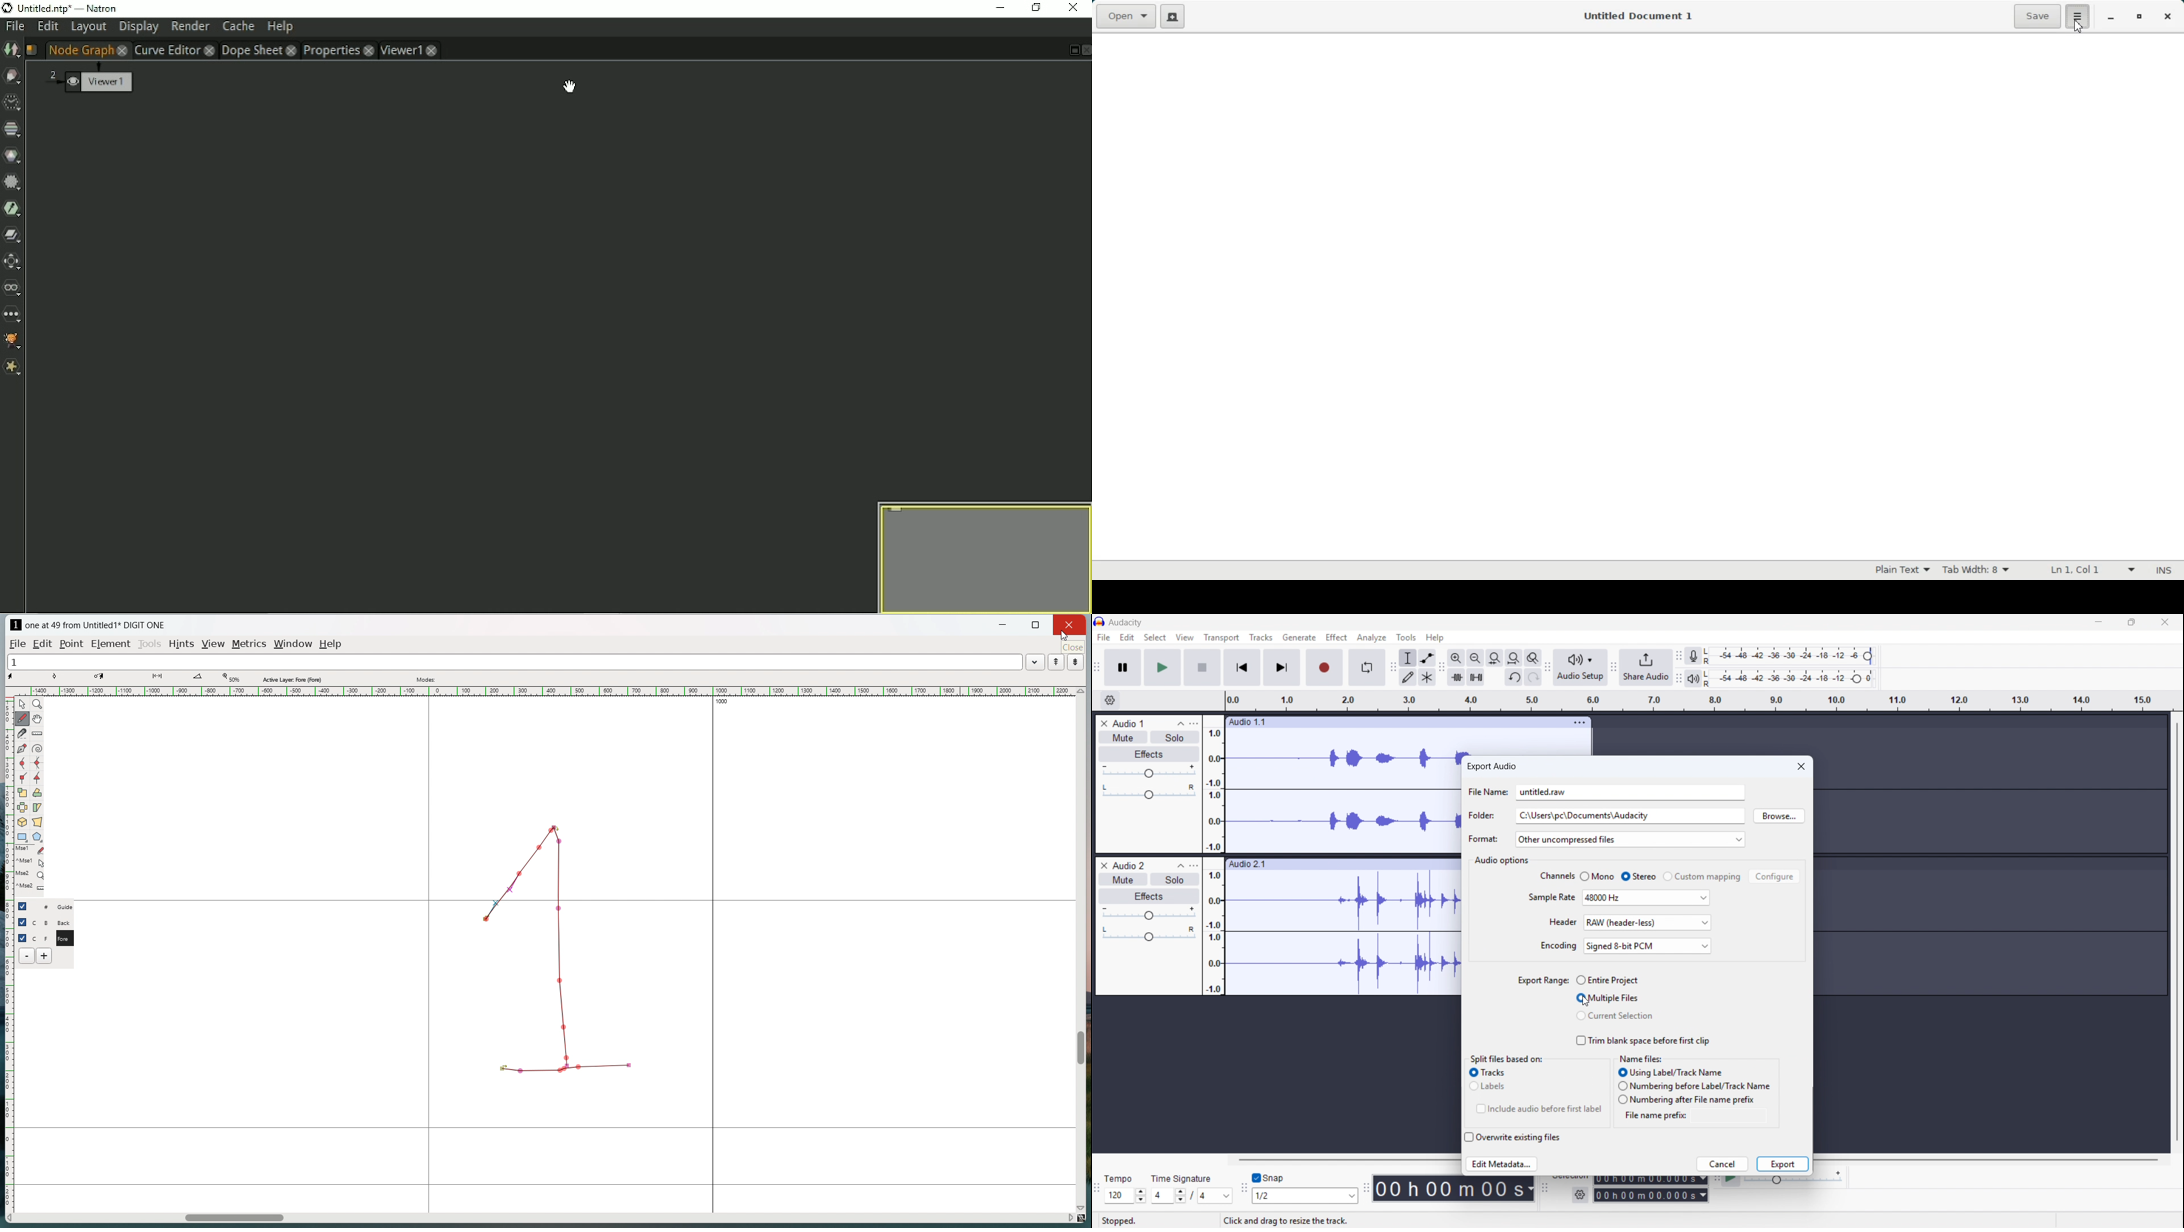 This screenshot has height=1232, width=2184. Describe the element at coordinates (1679, 656) in the screenshot. I see `Recording metre toolbar` at that location.